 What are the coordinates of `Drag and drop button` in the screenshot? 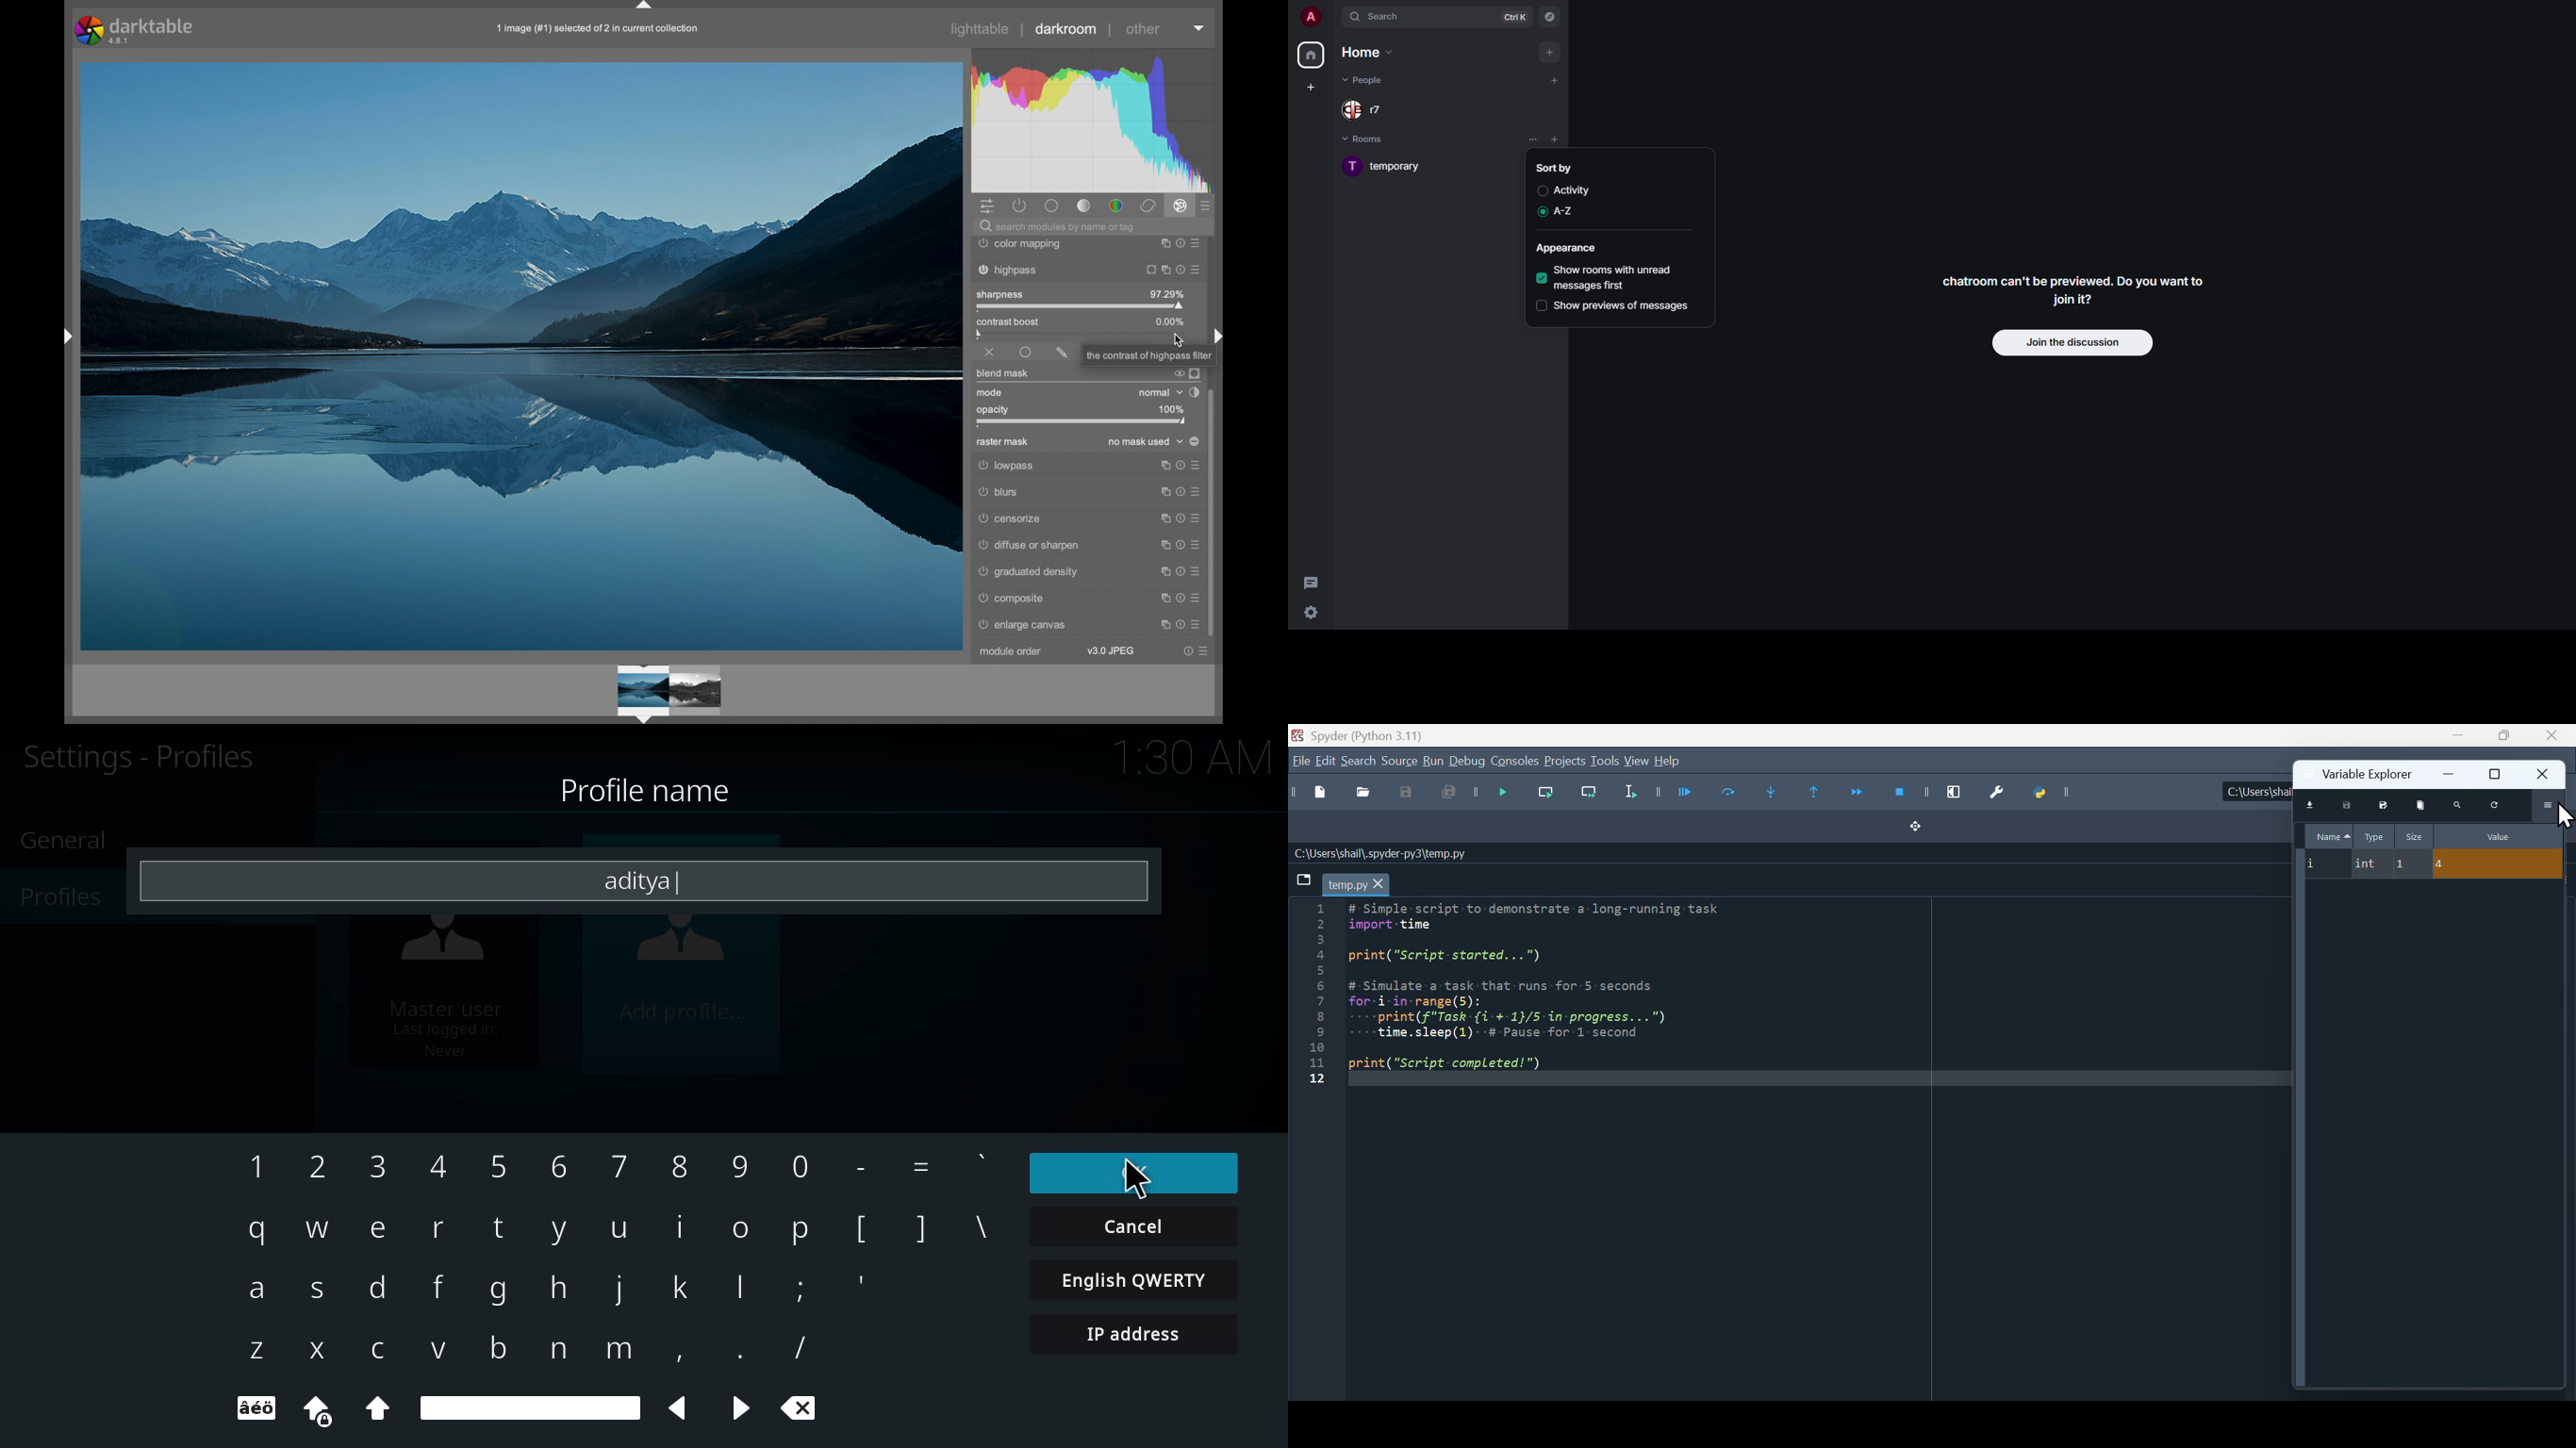 It's located at (1917, 827).